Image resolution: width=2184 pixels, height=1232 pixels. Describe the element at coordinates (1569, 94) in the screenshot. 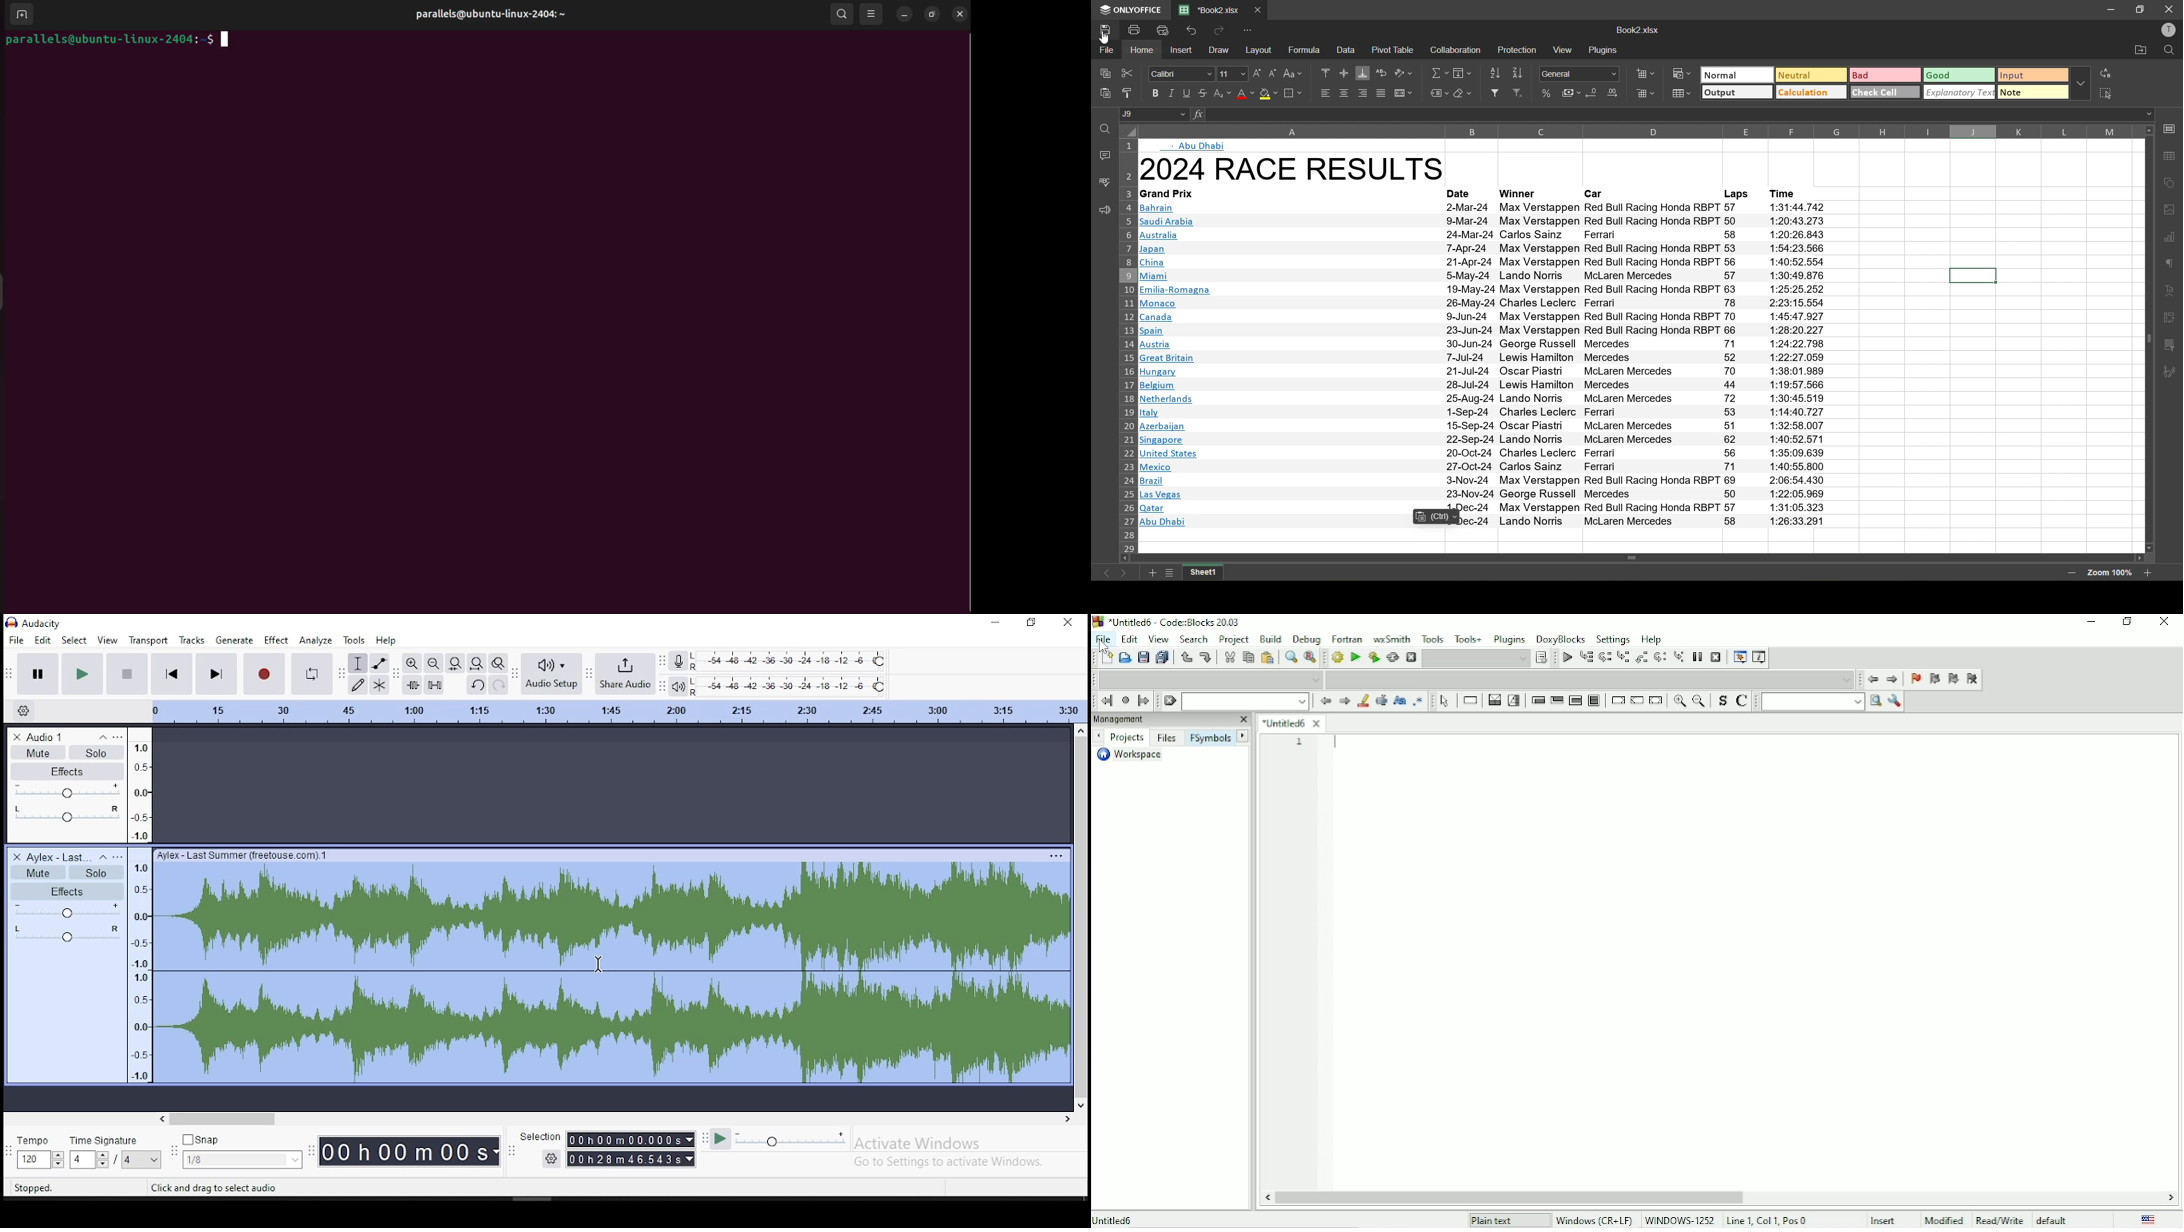

I see `accounting` at that location.